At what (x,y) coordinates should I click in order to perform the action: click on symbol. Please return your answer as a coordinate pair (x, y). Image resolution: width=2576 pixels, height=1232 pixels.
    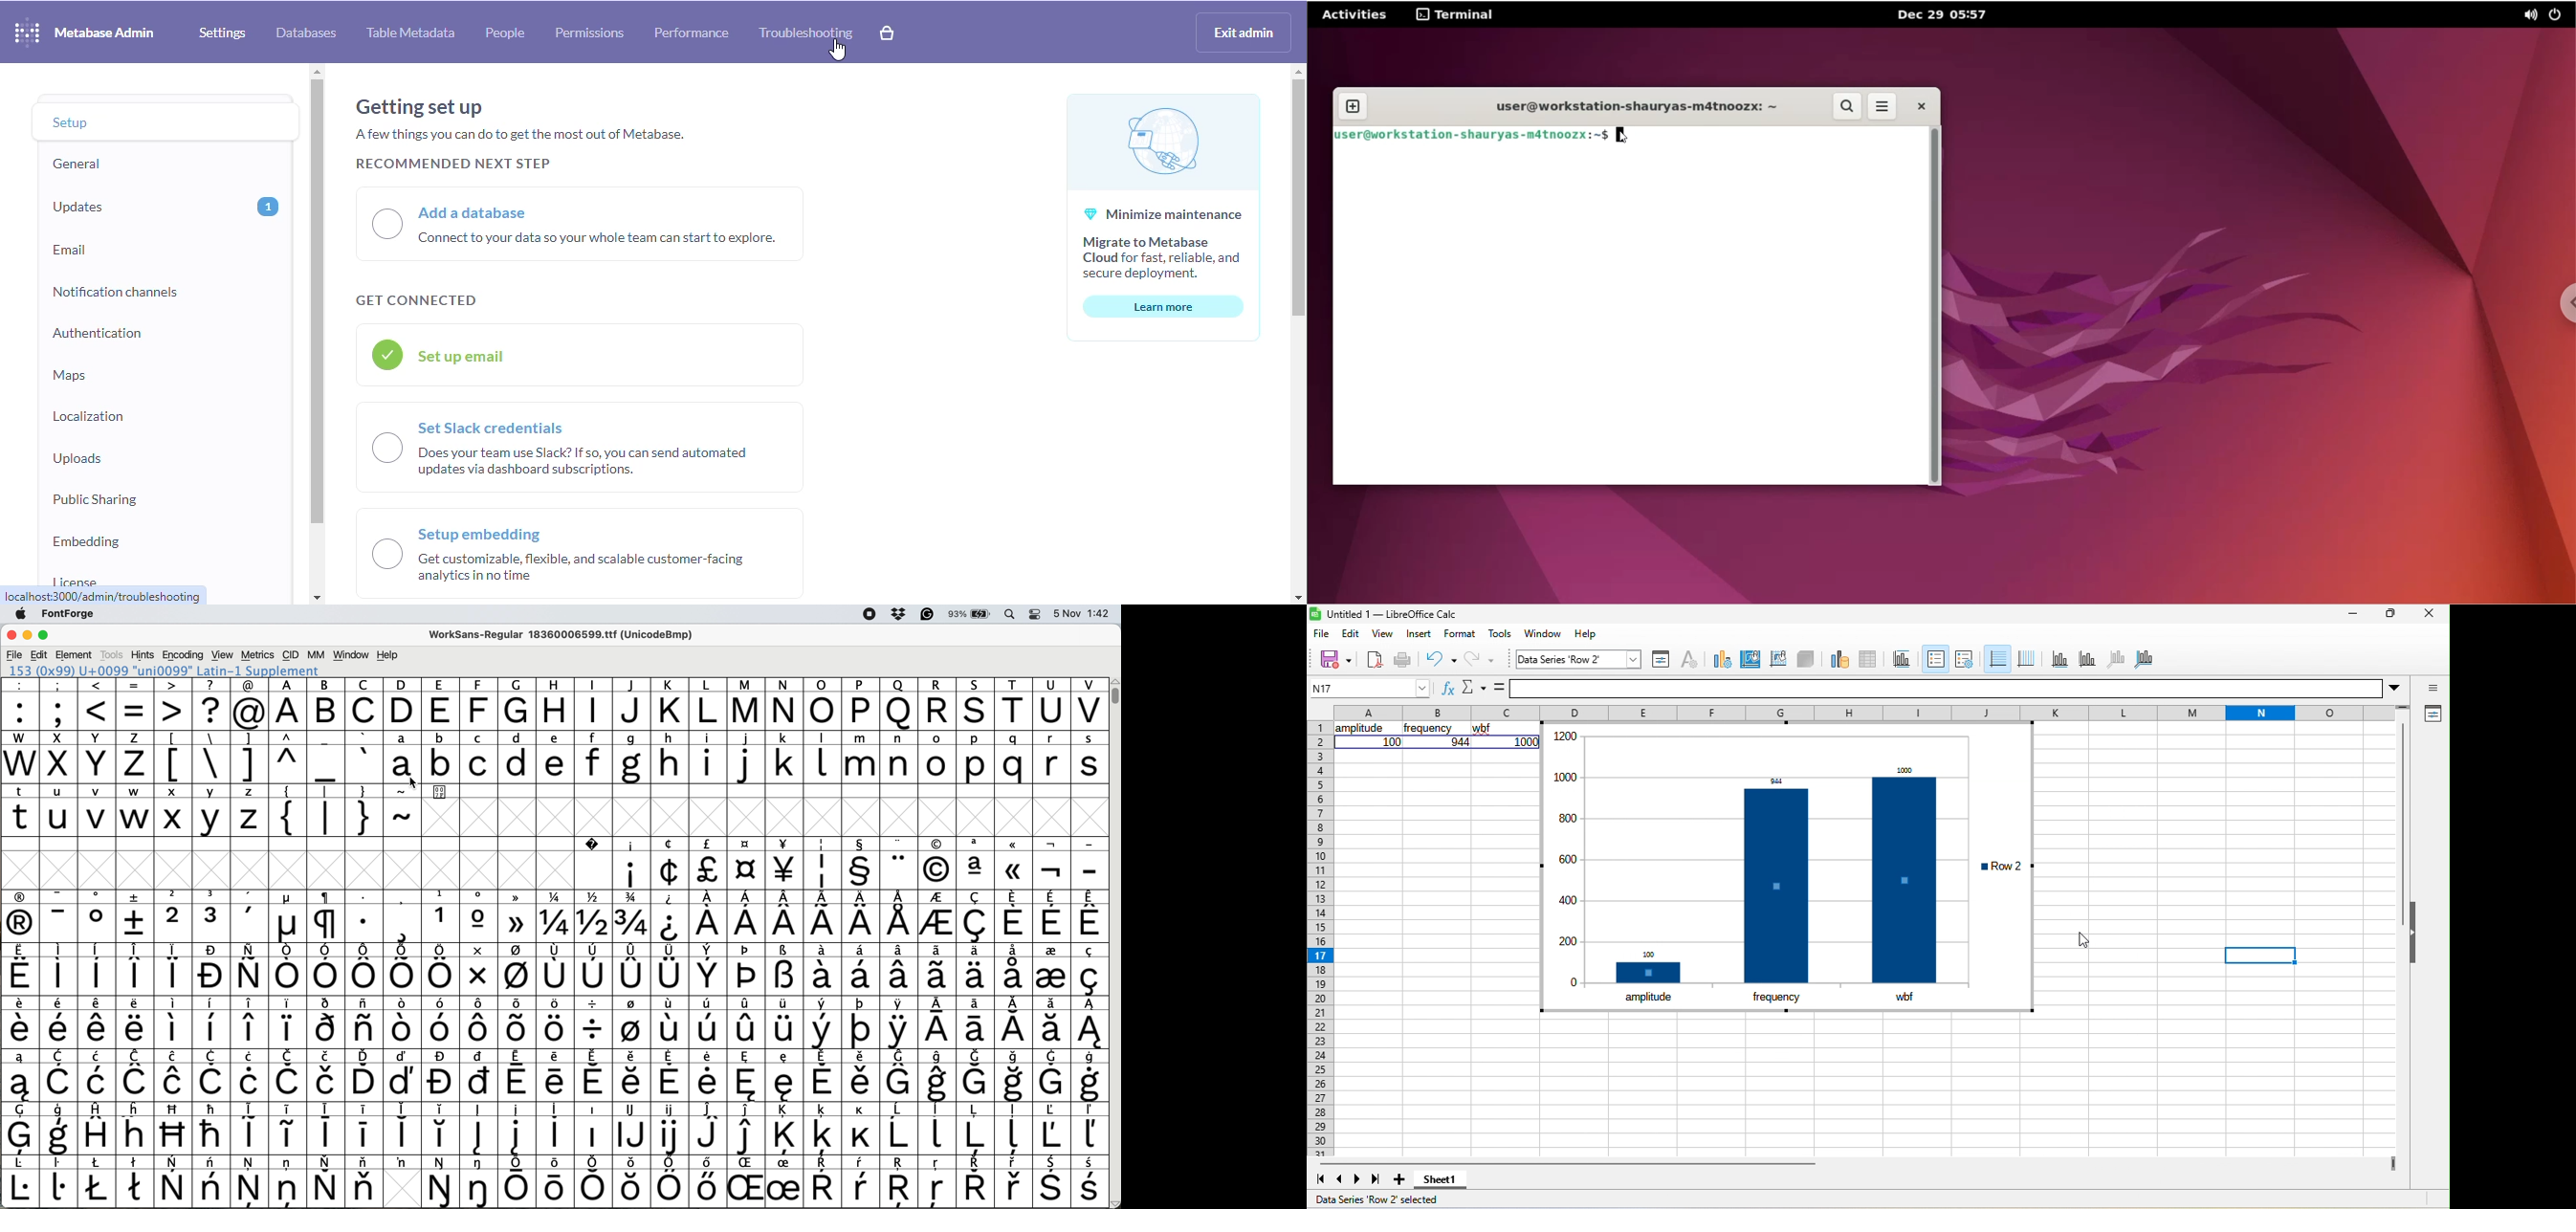
    Looking at the image, I should click on (900, 863).